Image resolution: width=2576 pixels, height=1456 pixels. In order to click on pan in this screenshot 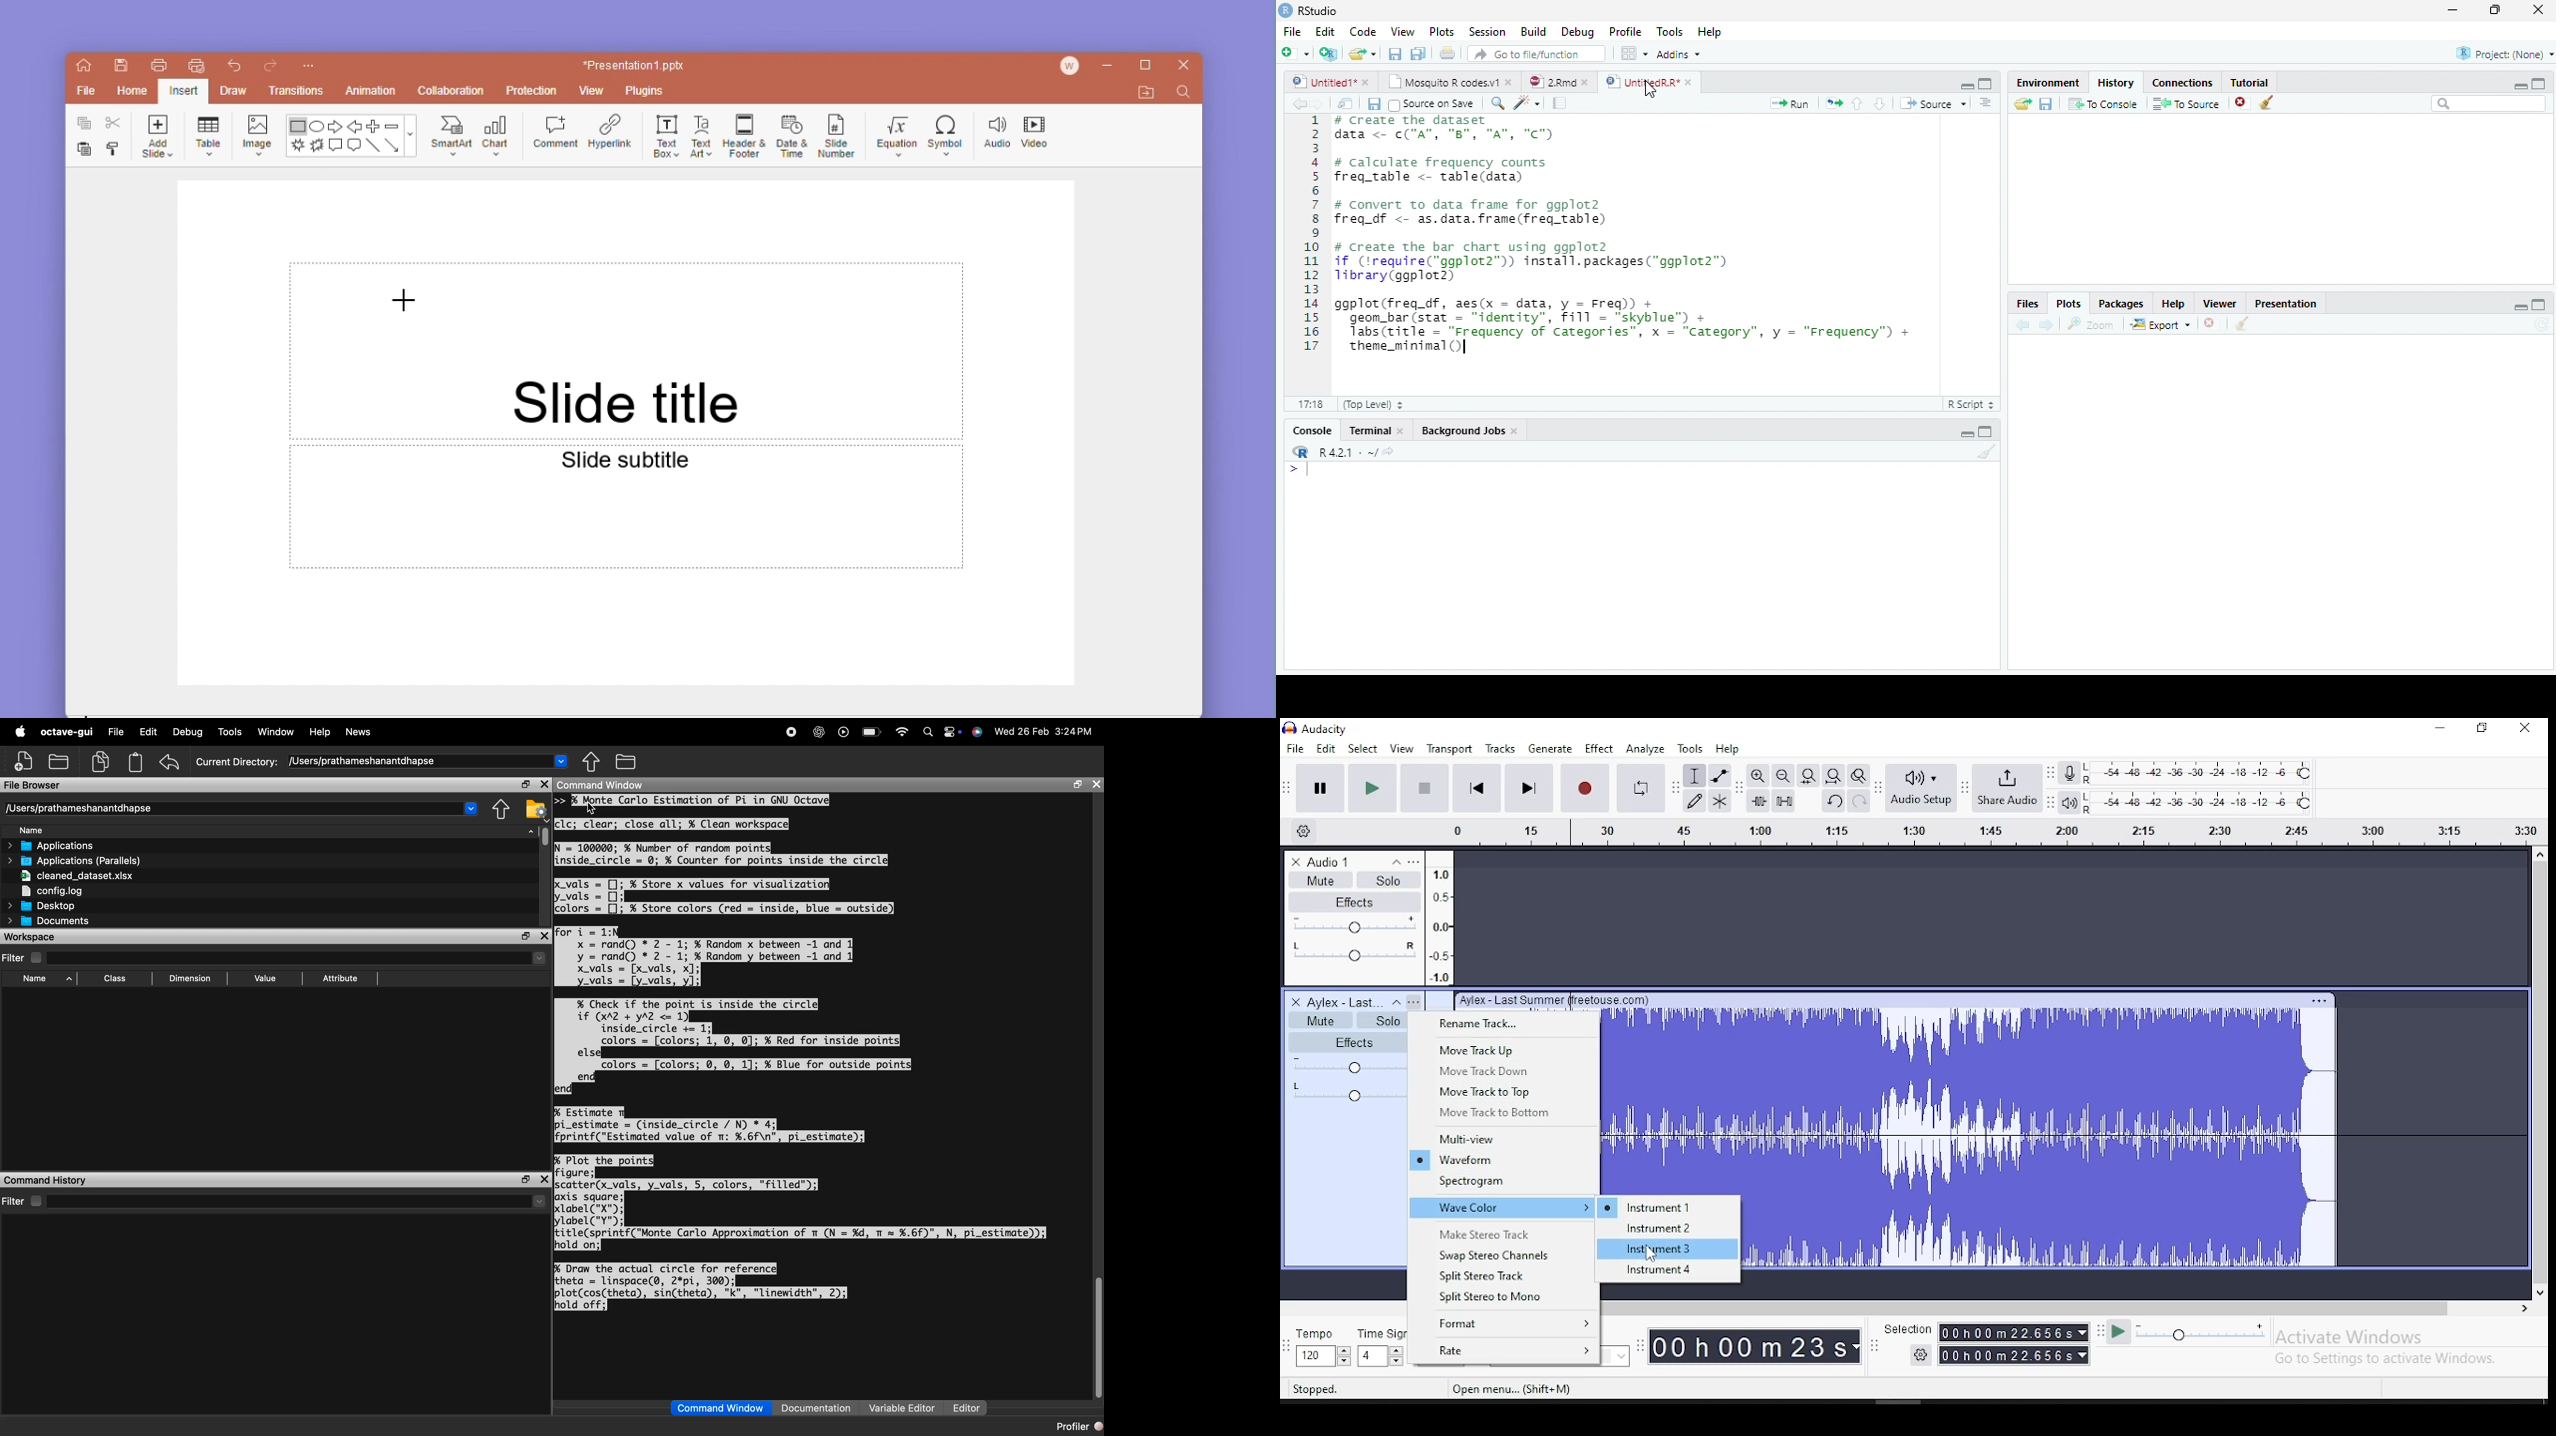, I will do `click(1346, 1091)`.